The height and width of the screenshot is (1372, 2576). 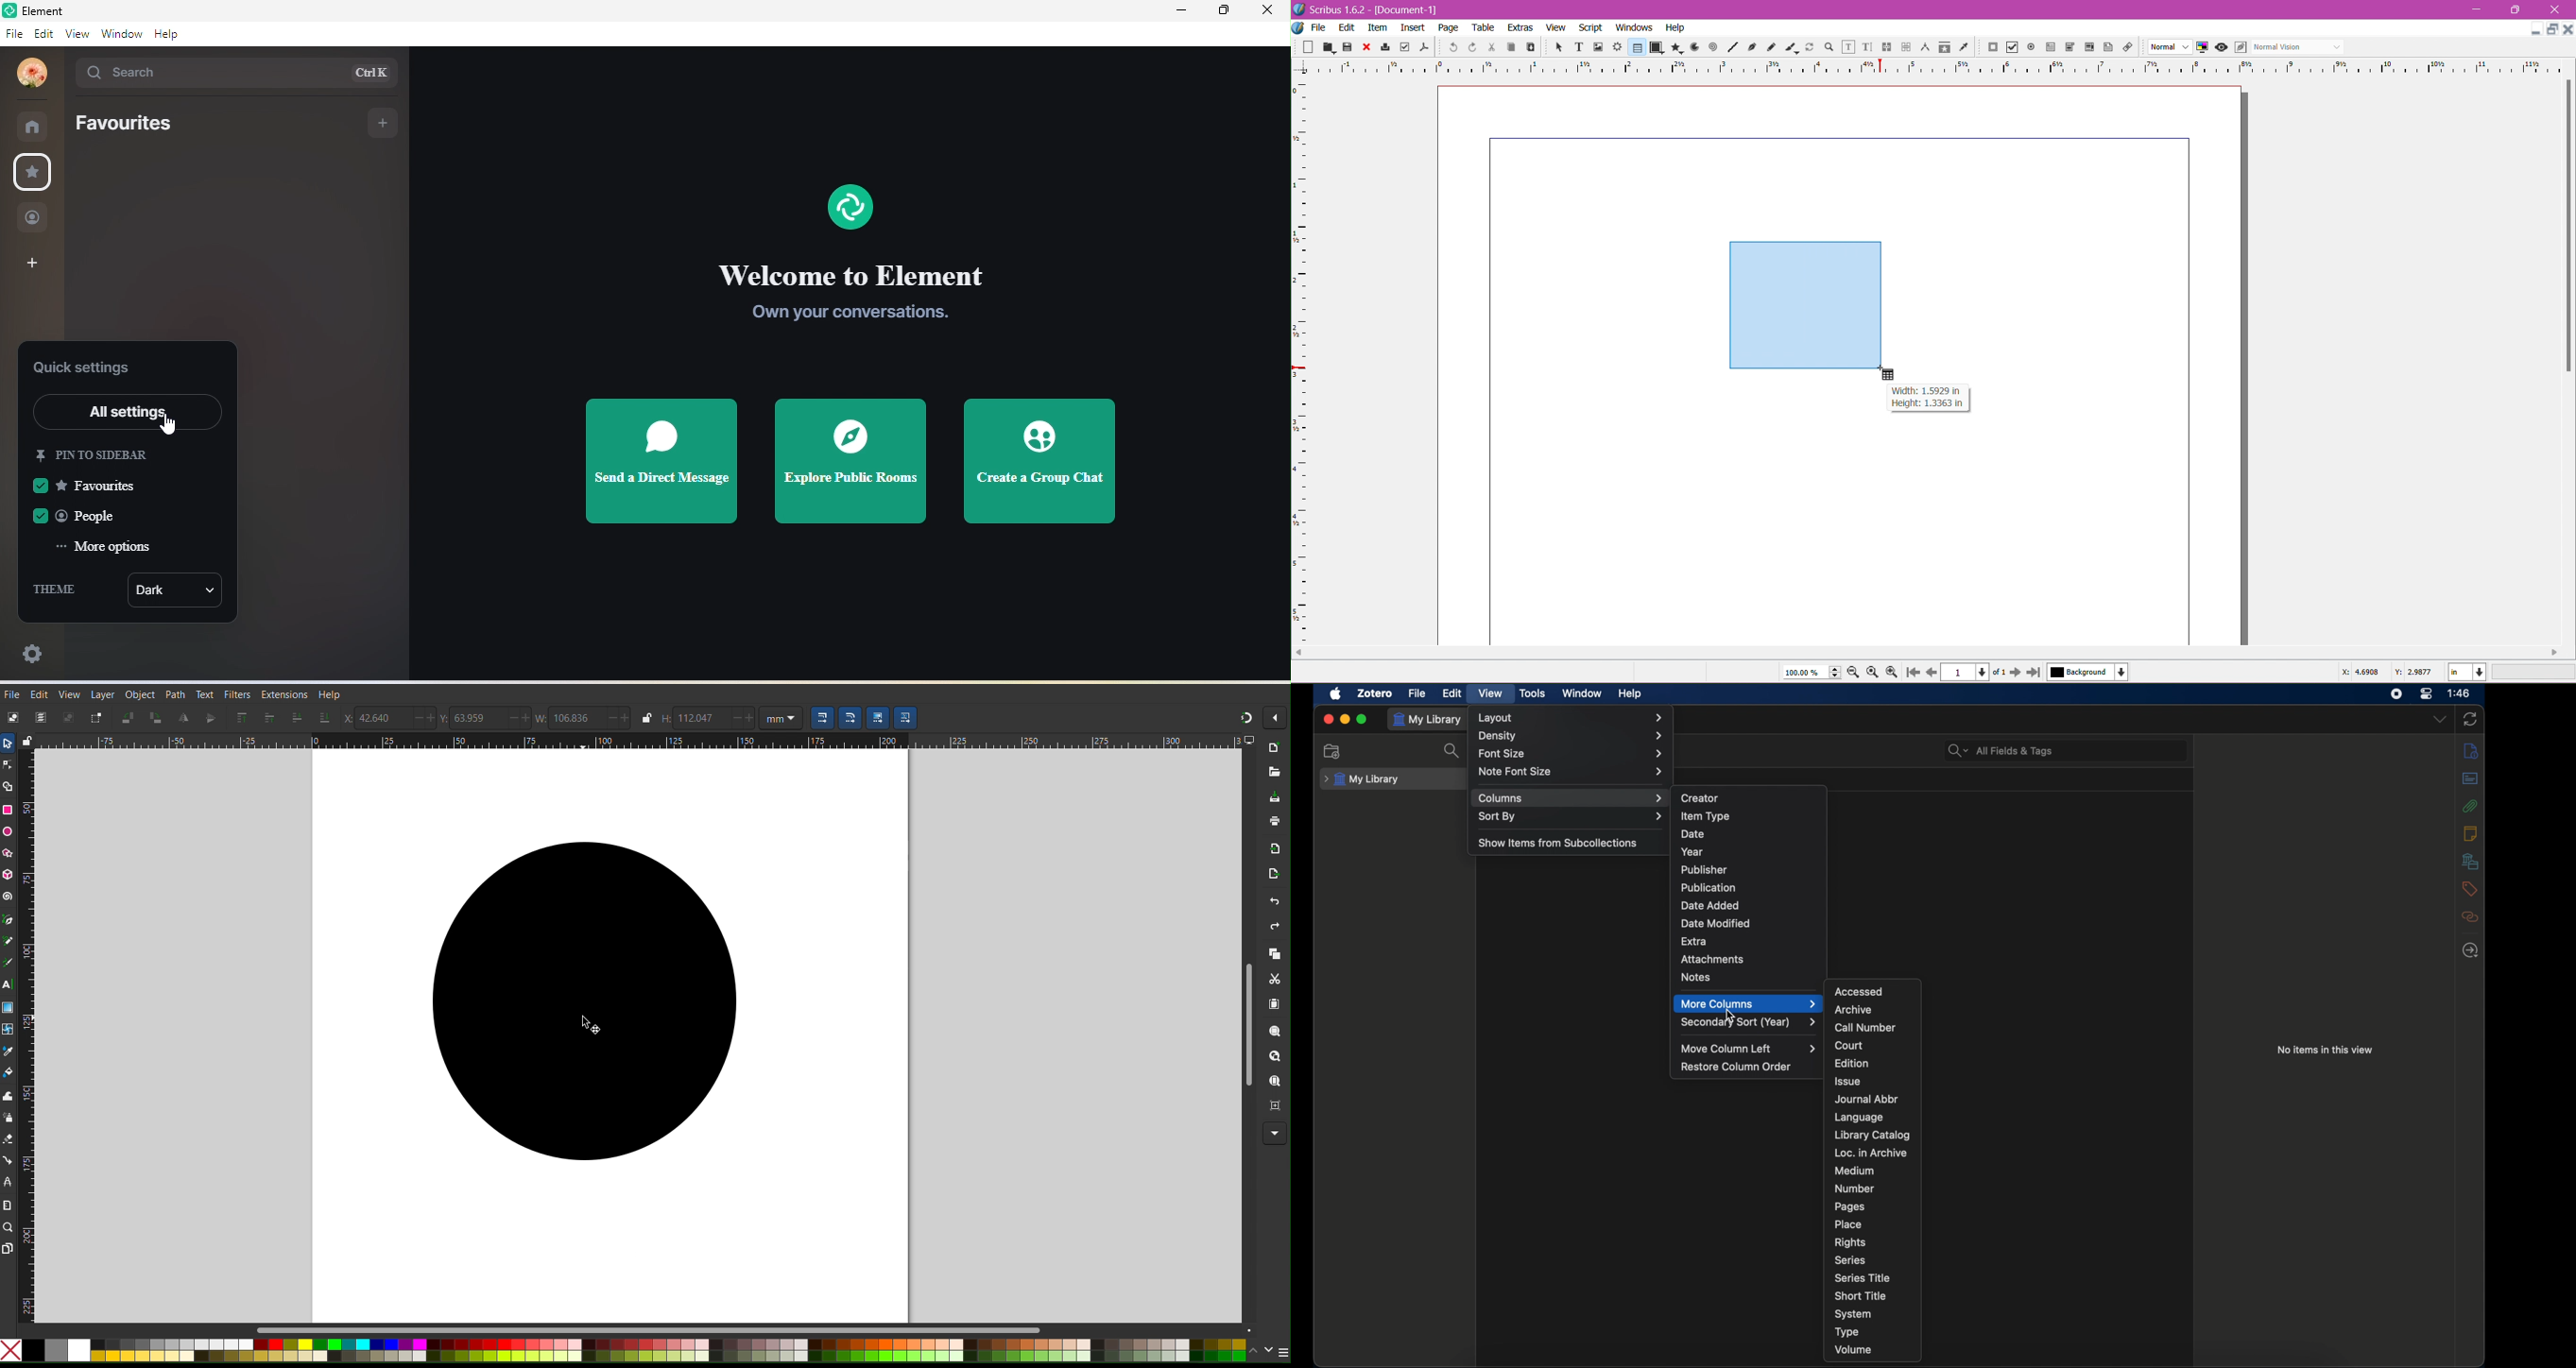 What do you see at coordinates (111, 546) in the screenshot?
I see `more option` at bounding box center [111, 546].